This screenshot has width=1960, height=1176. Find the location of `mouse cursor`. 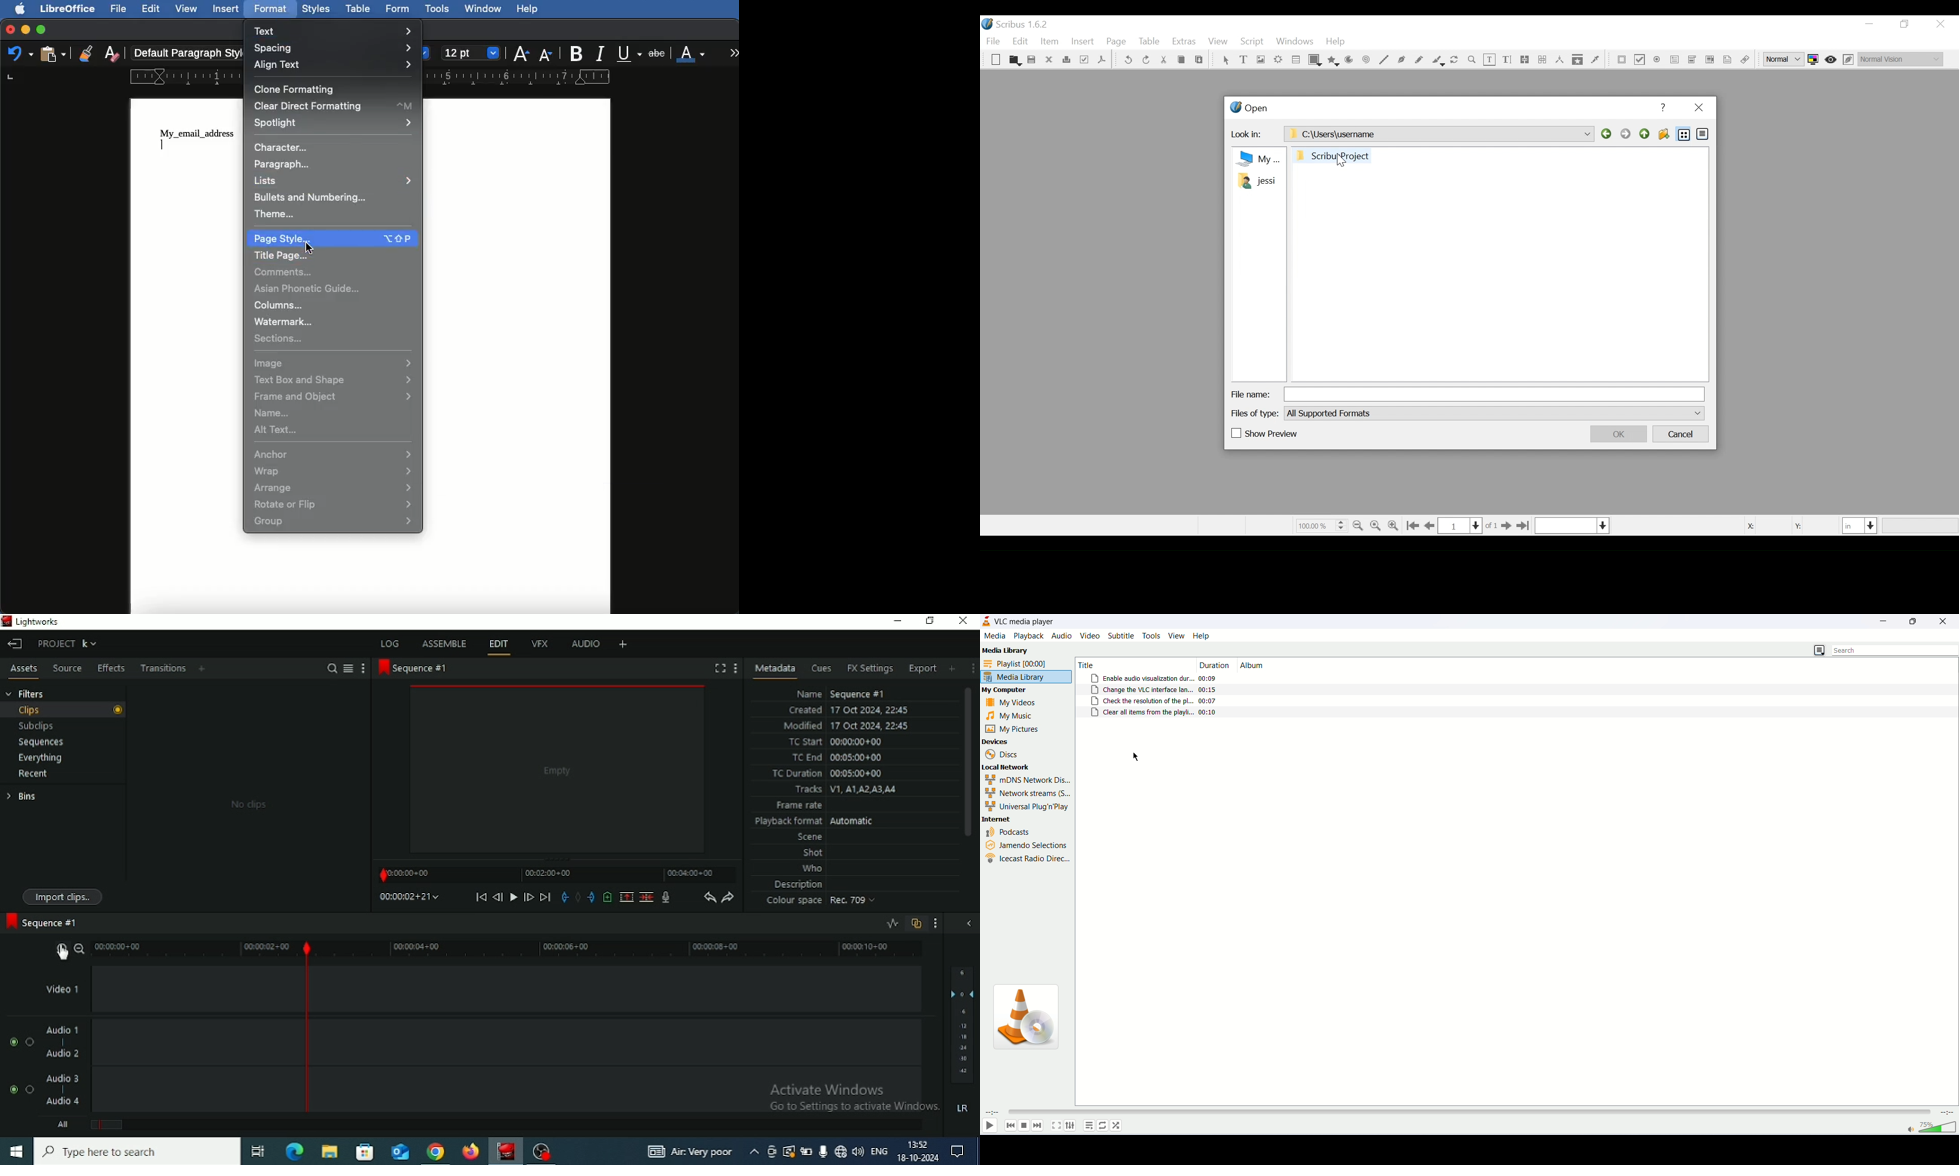

mouse cursor is located at coordinates (1136, 756).